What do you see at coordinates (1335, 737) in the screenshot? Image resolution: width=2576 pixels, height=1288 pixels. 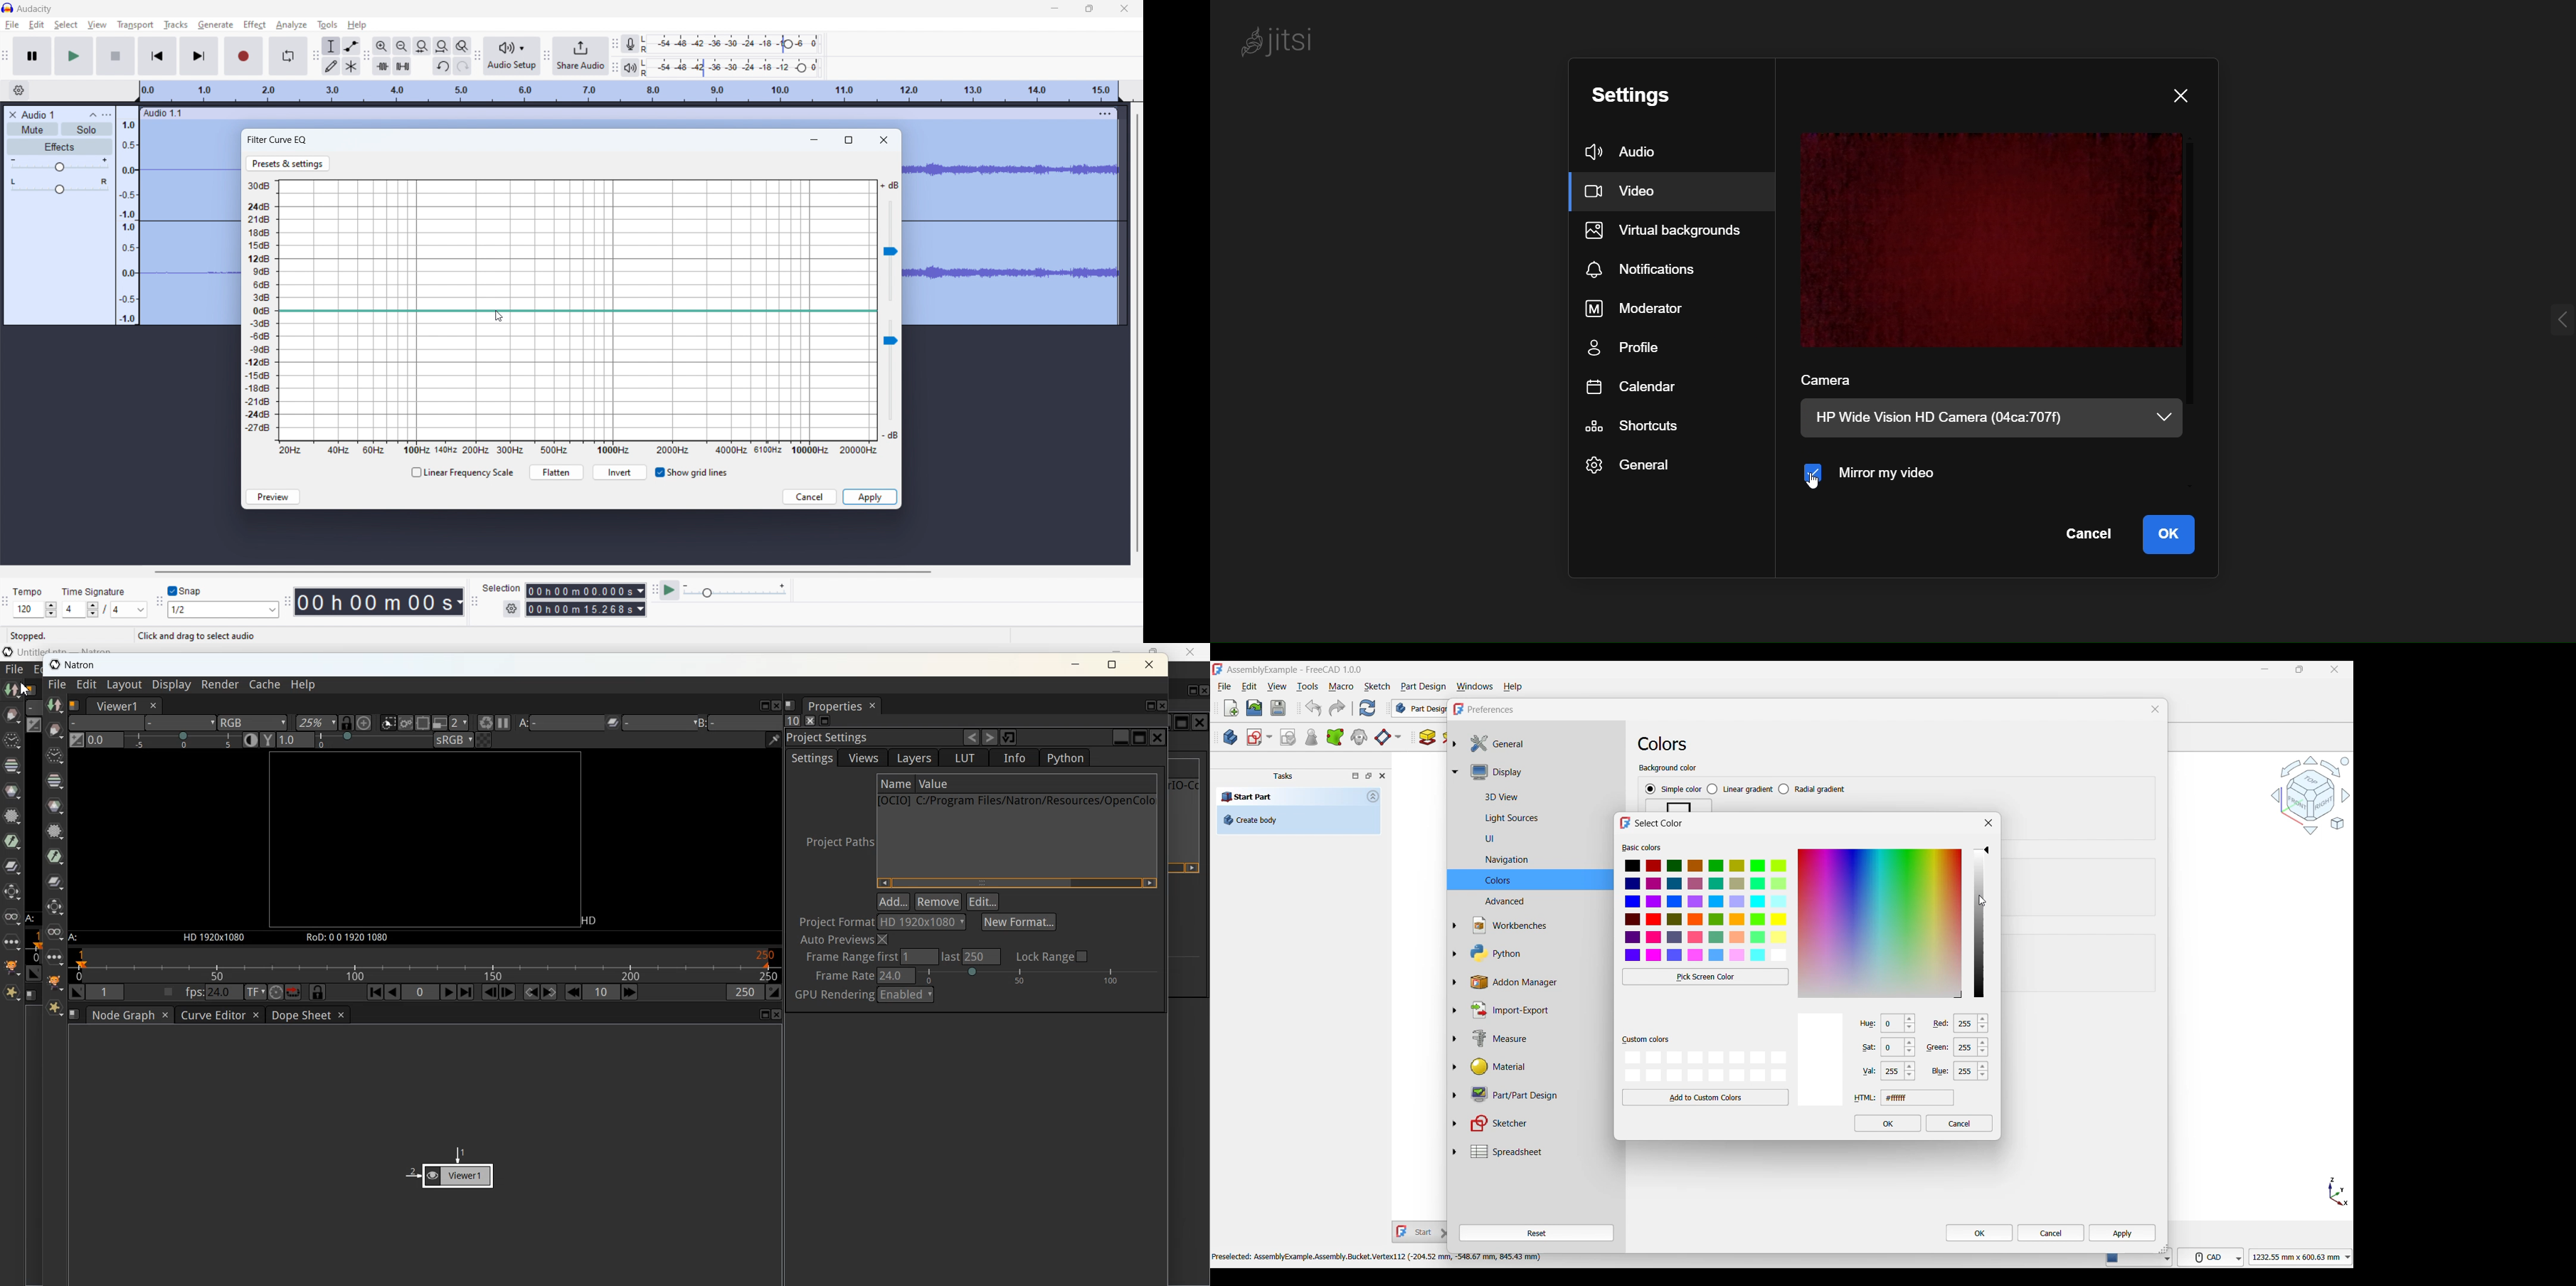 I see `Create a sub-object shape binder` at bounding box center [1335, 737].